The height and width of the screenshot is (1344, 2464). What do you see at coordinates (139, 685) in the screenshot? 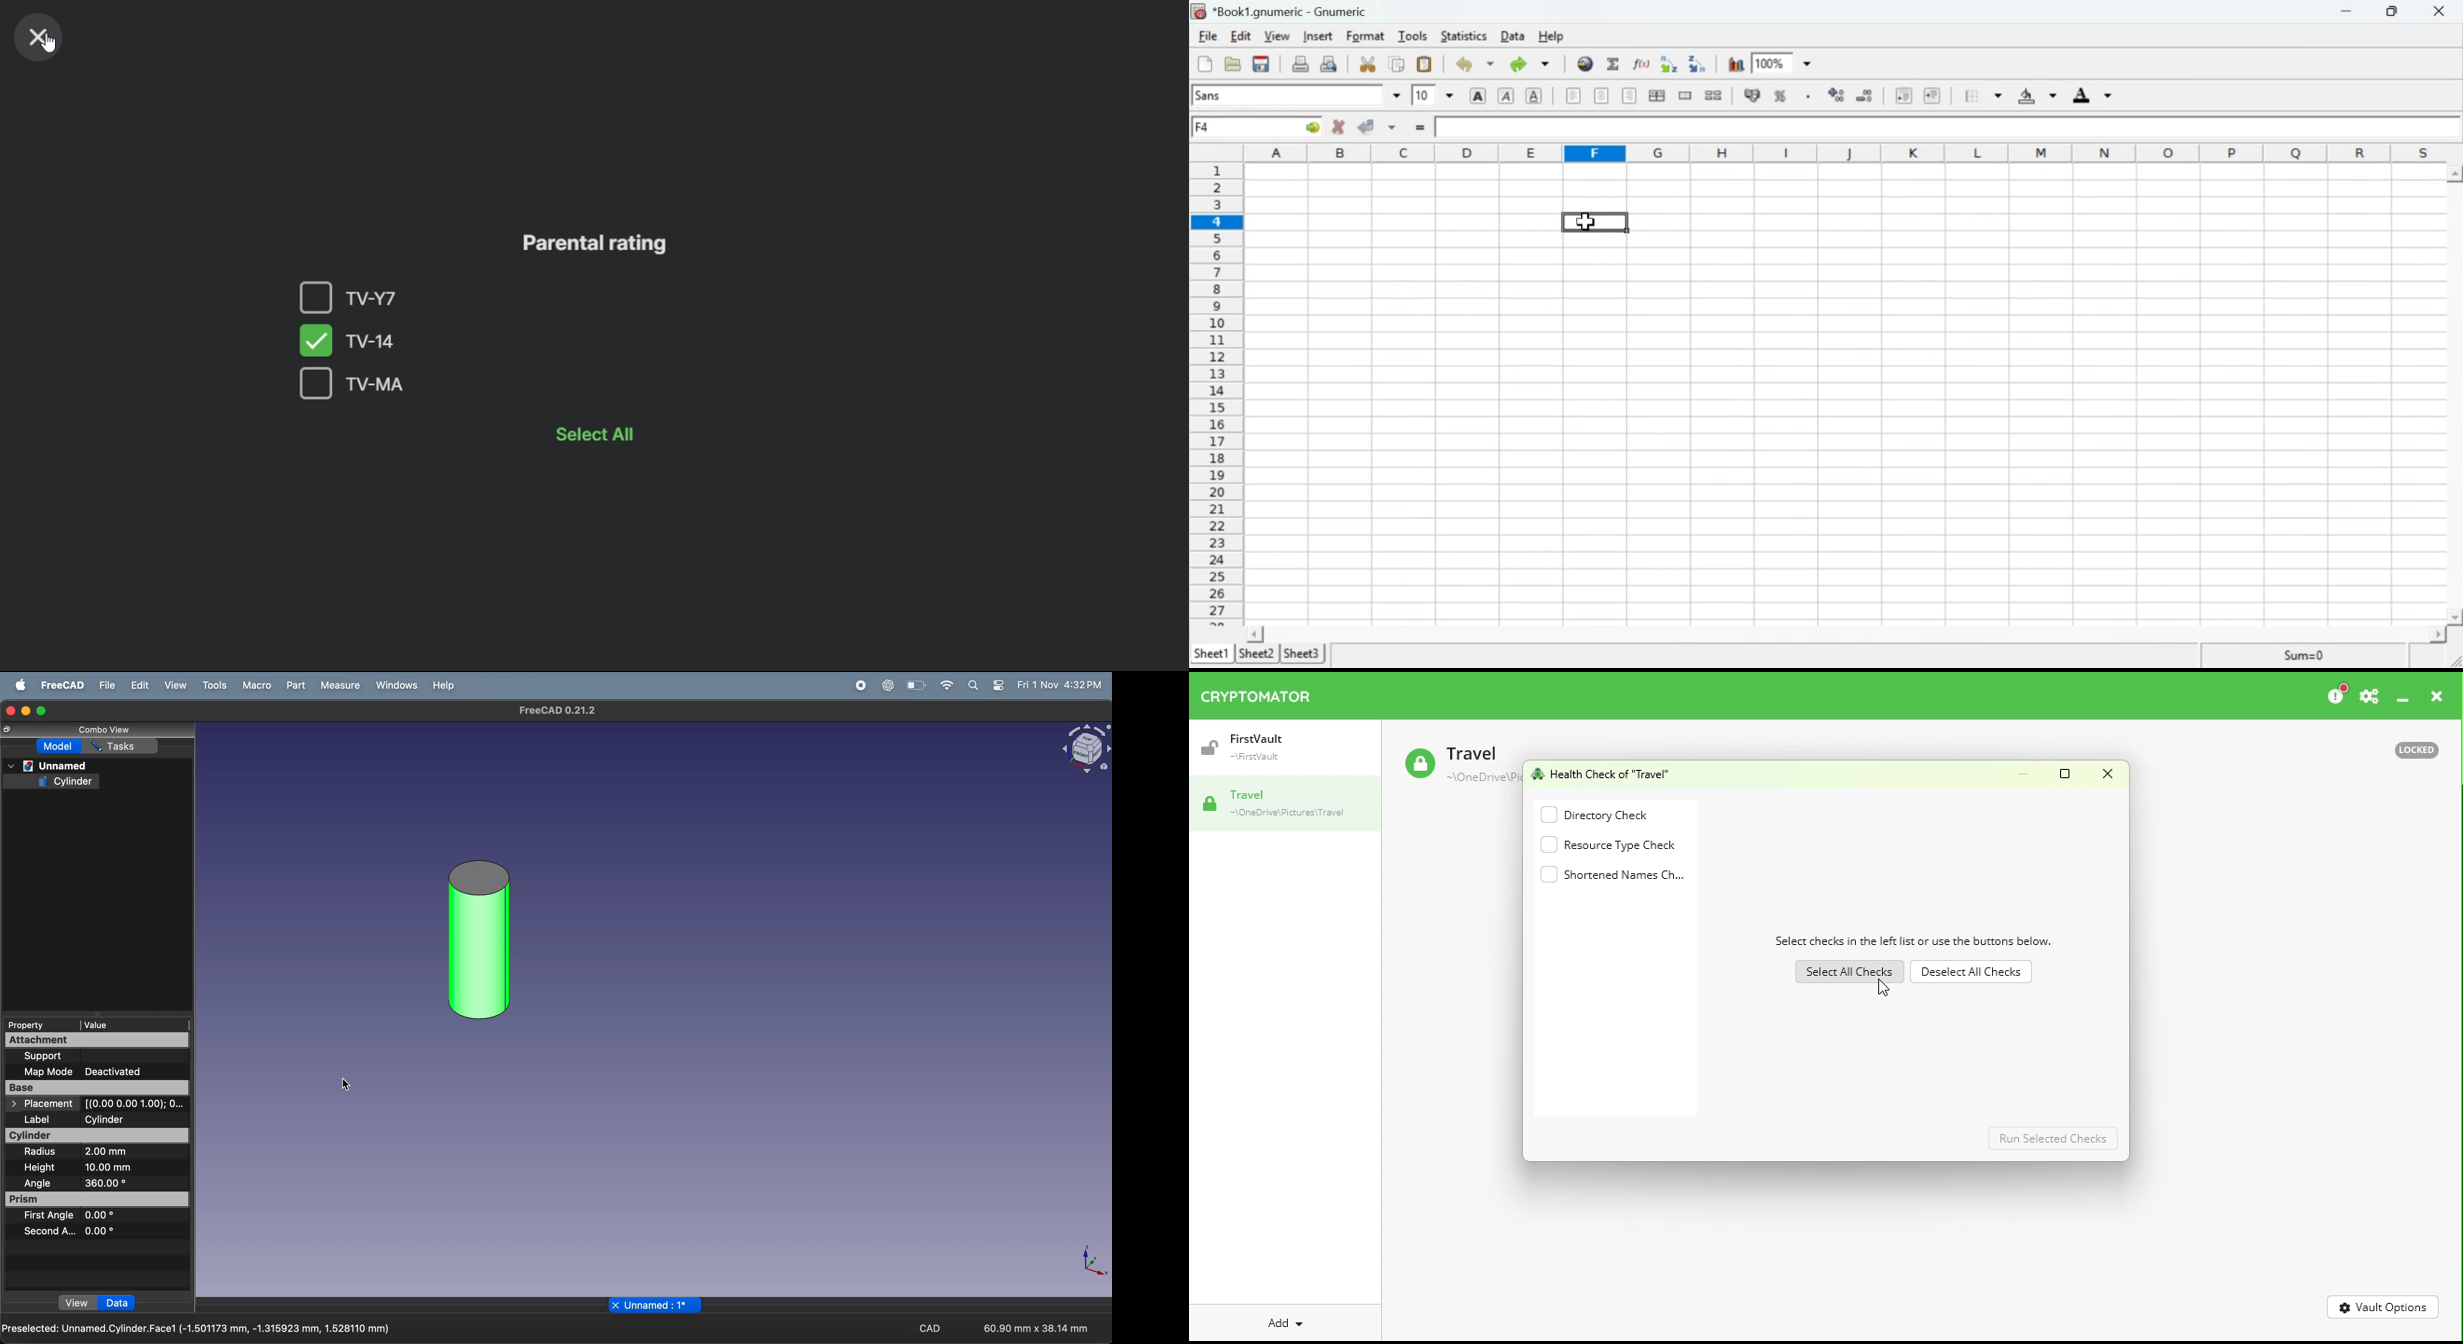
I see `edit` at bounding box center [139, 685].